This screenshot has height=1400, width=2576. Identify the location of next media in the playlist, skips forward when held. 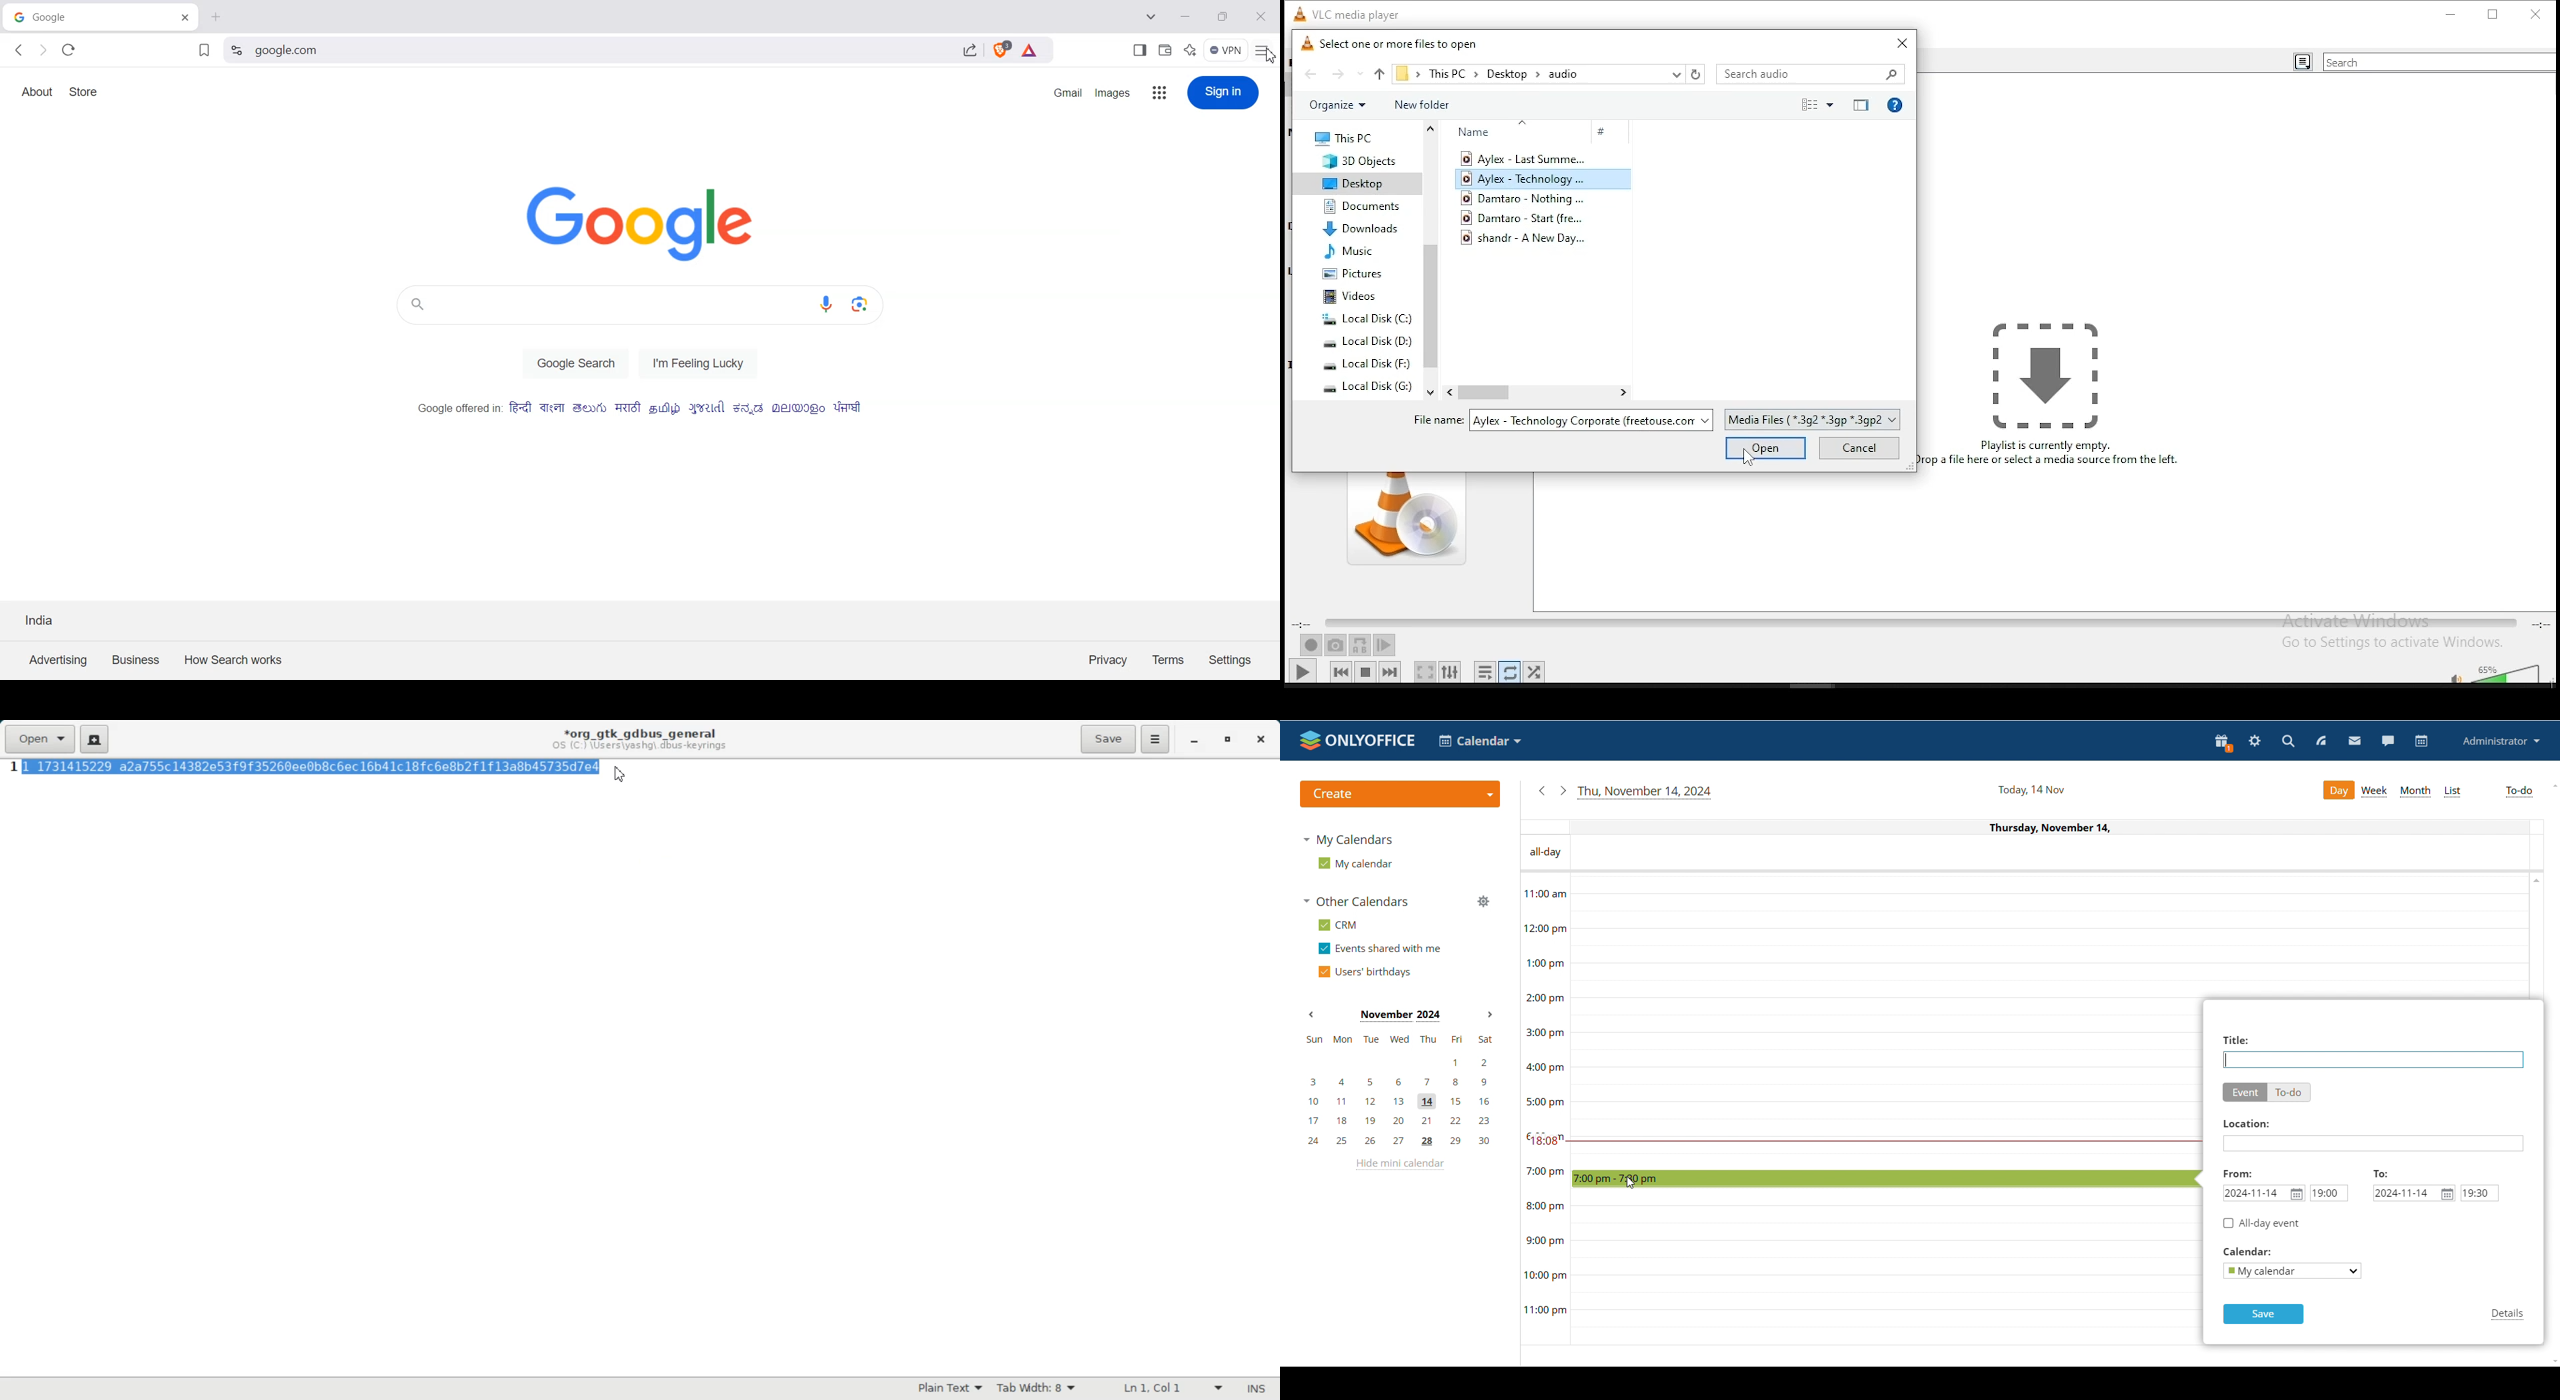
(1392, 671).